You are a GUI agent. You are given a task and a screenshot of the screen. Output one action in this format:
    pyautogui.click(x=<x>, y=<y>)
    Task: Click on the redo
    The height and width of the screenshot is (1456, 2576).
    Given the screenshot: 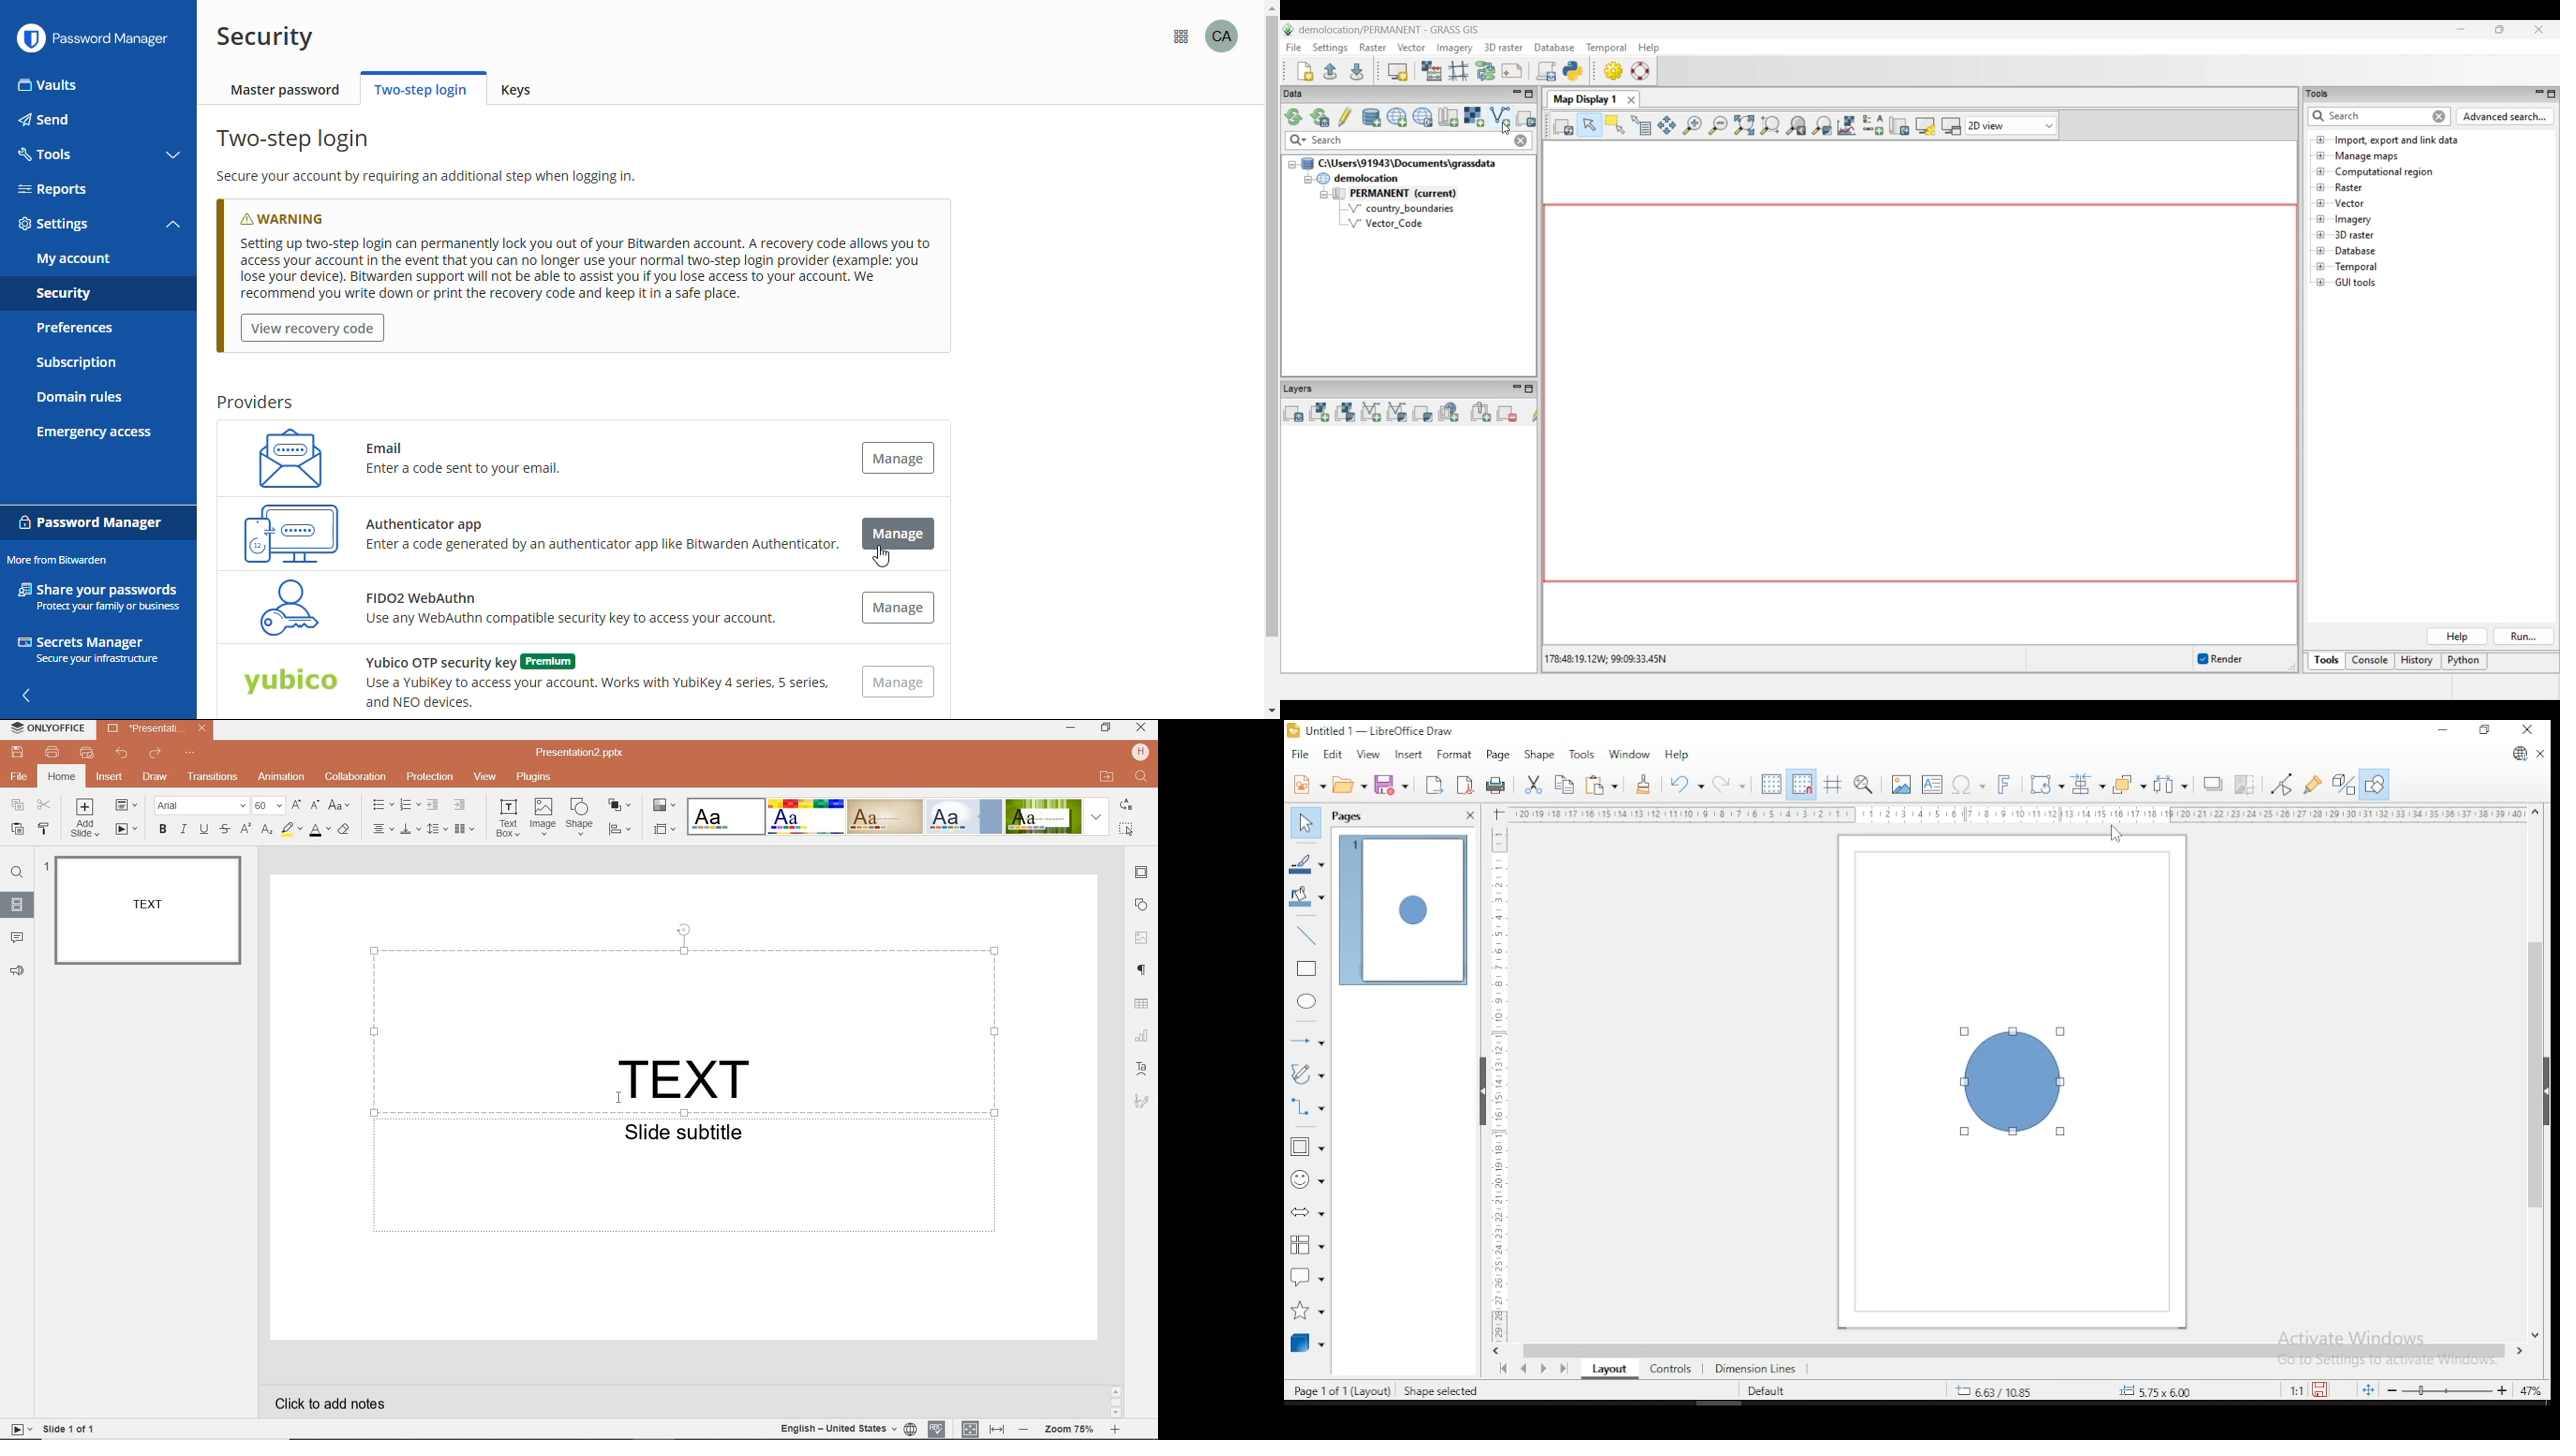 What is the action you would take?
    pyautogui.click(x=1728, y=783)
    